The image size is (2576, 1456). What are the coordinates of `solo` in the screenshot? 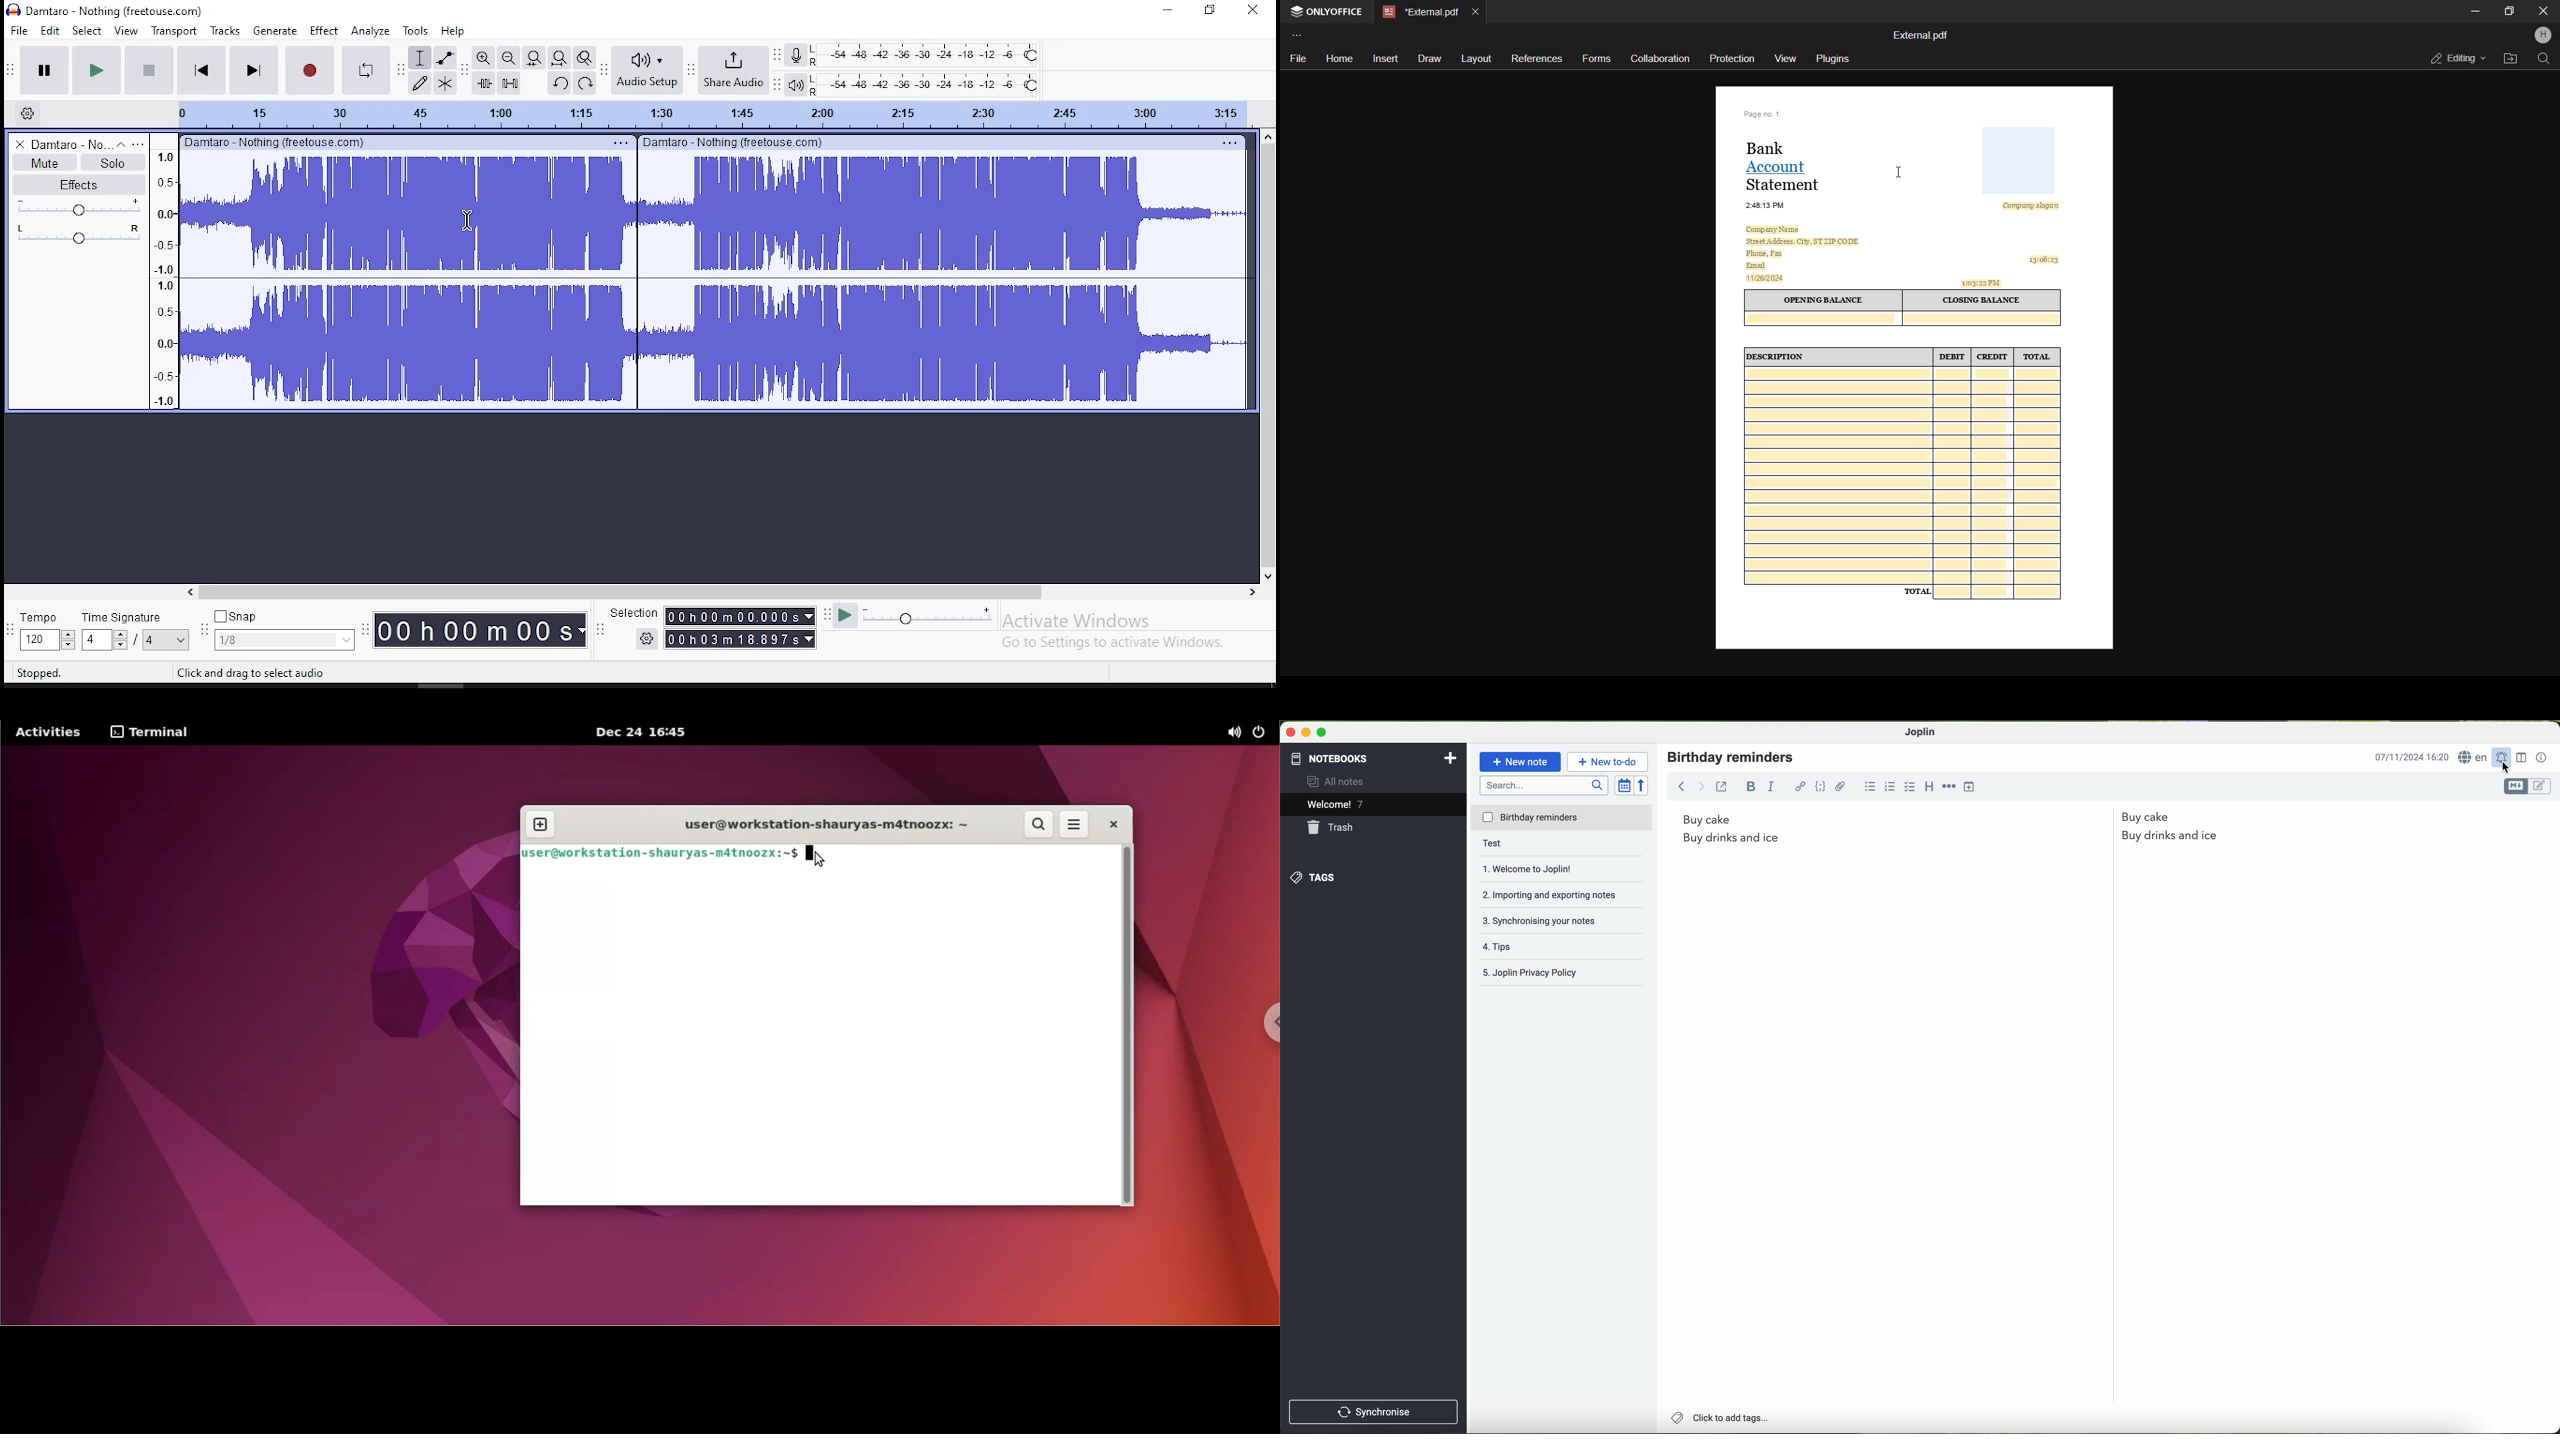 It's located at (112, 162).